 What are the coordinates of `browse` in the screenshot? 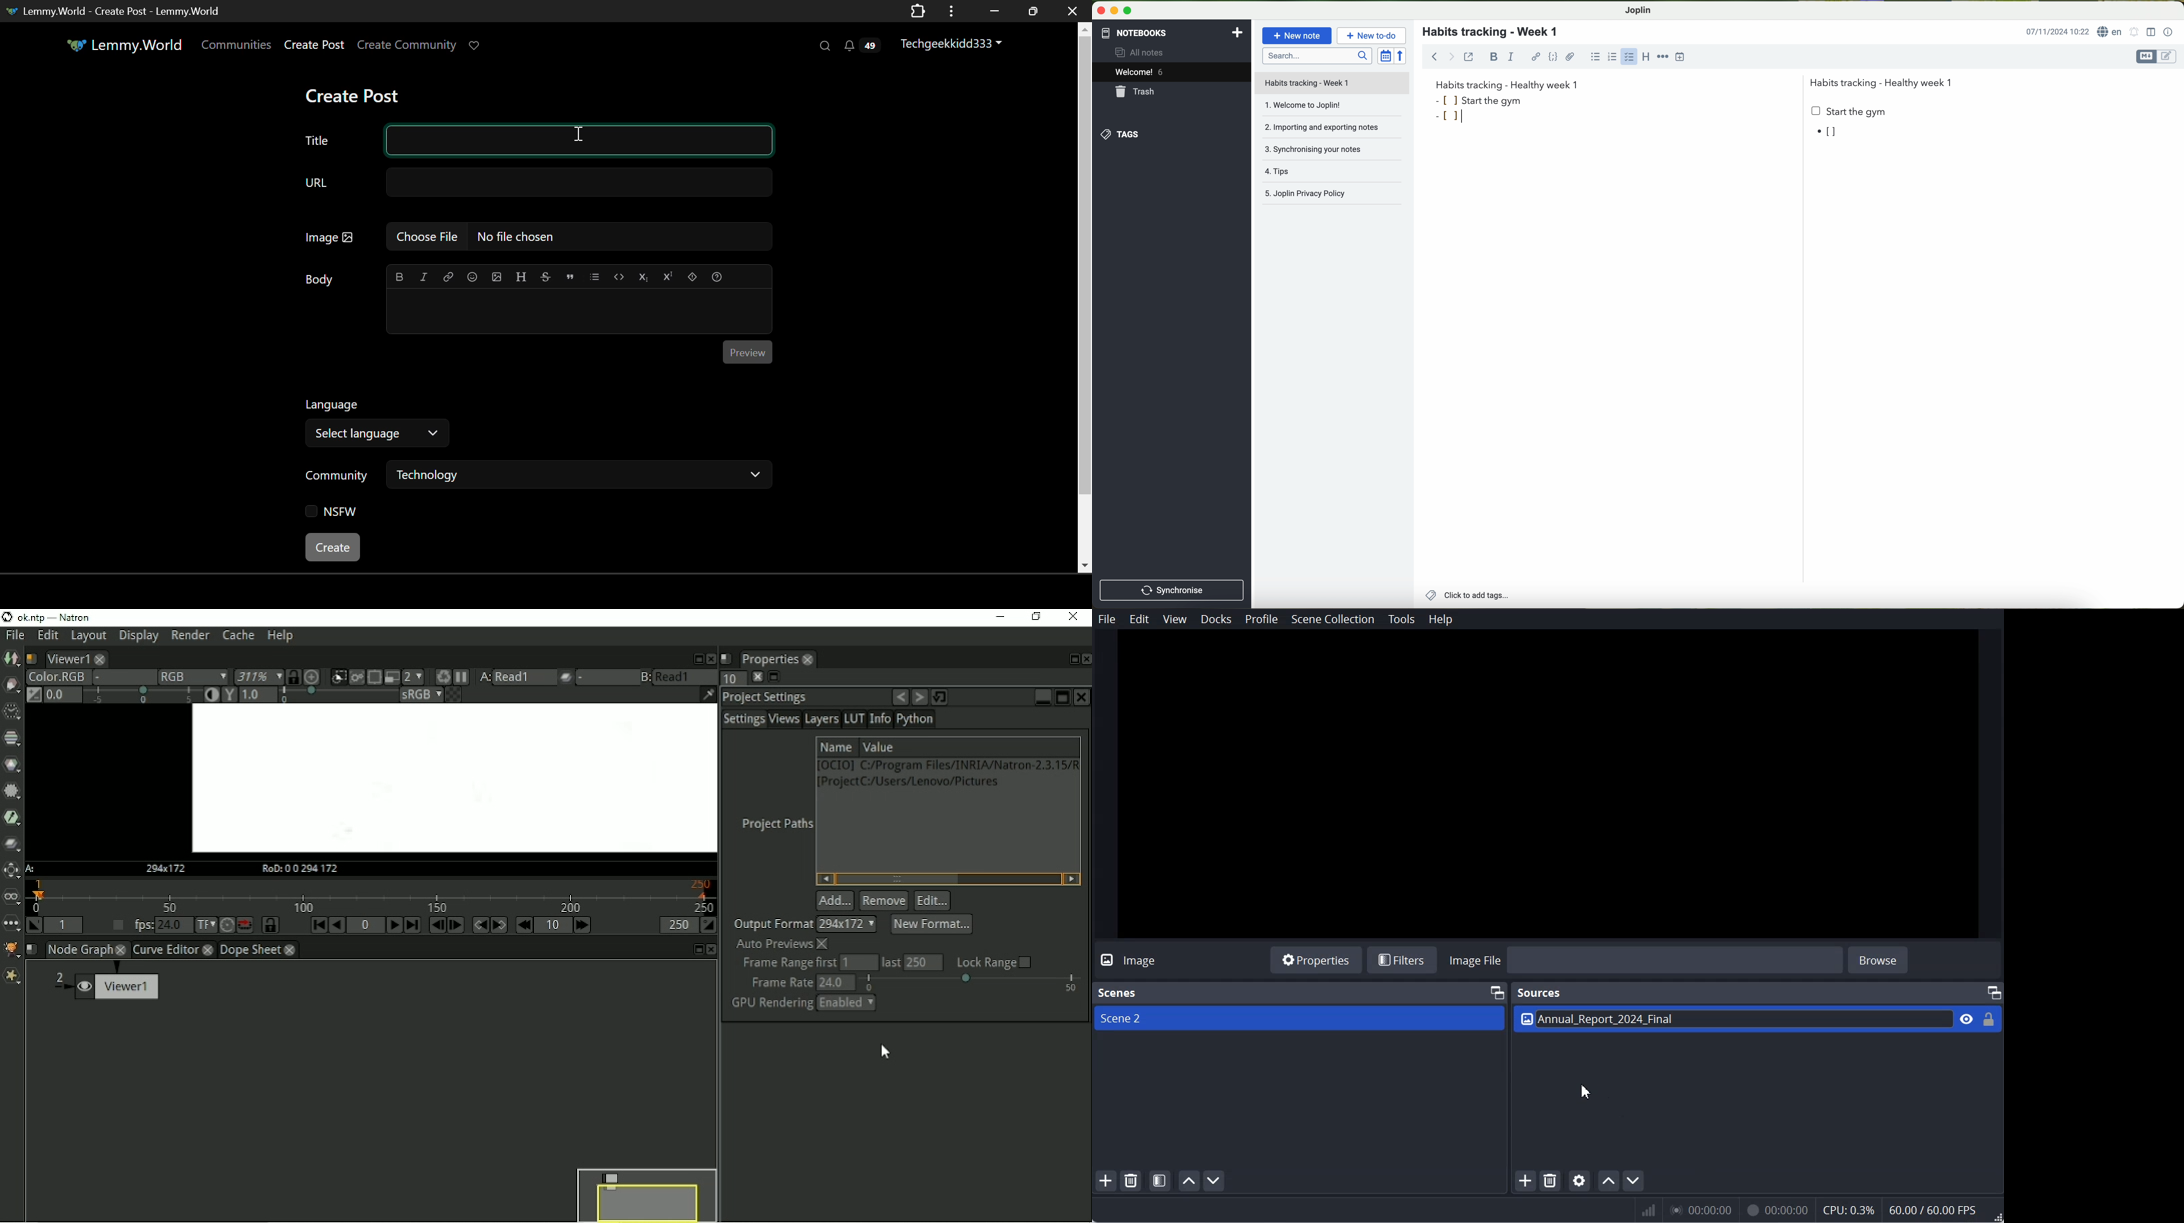 It's located at (1881, 959).